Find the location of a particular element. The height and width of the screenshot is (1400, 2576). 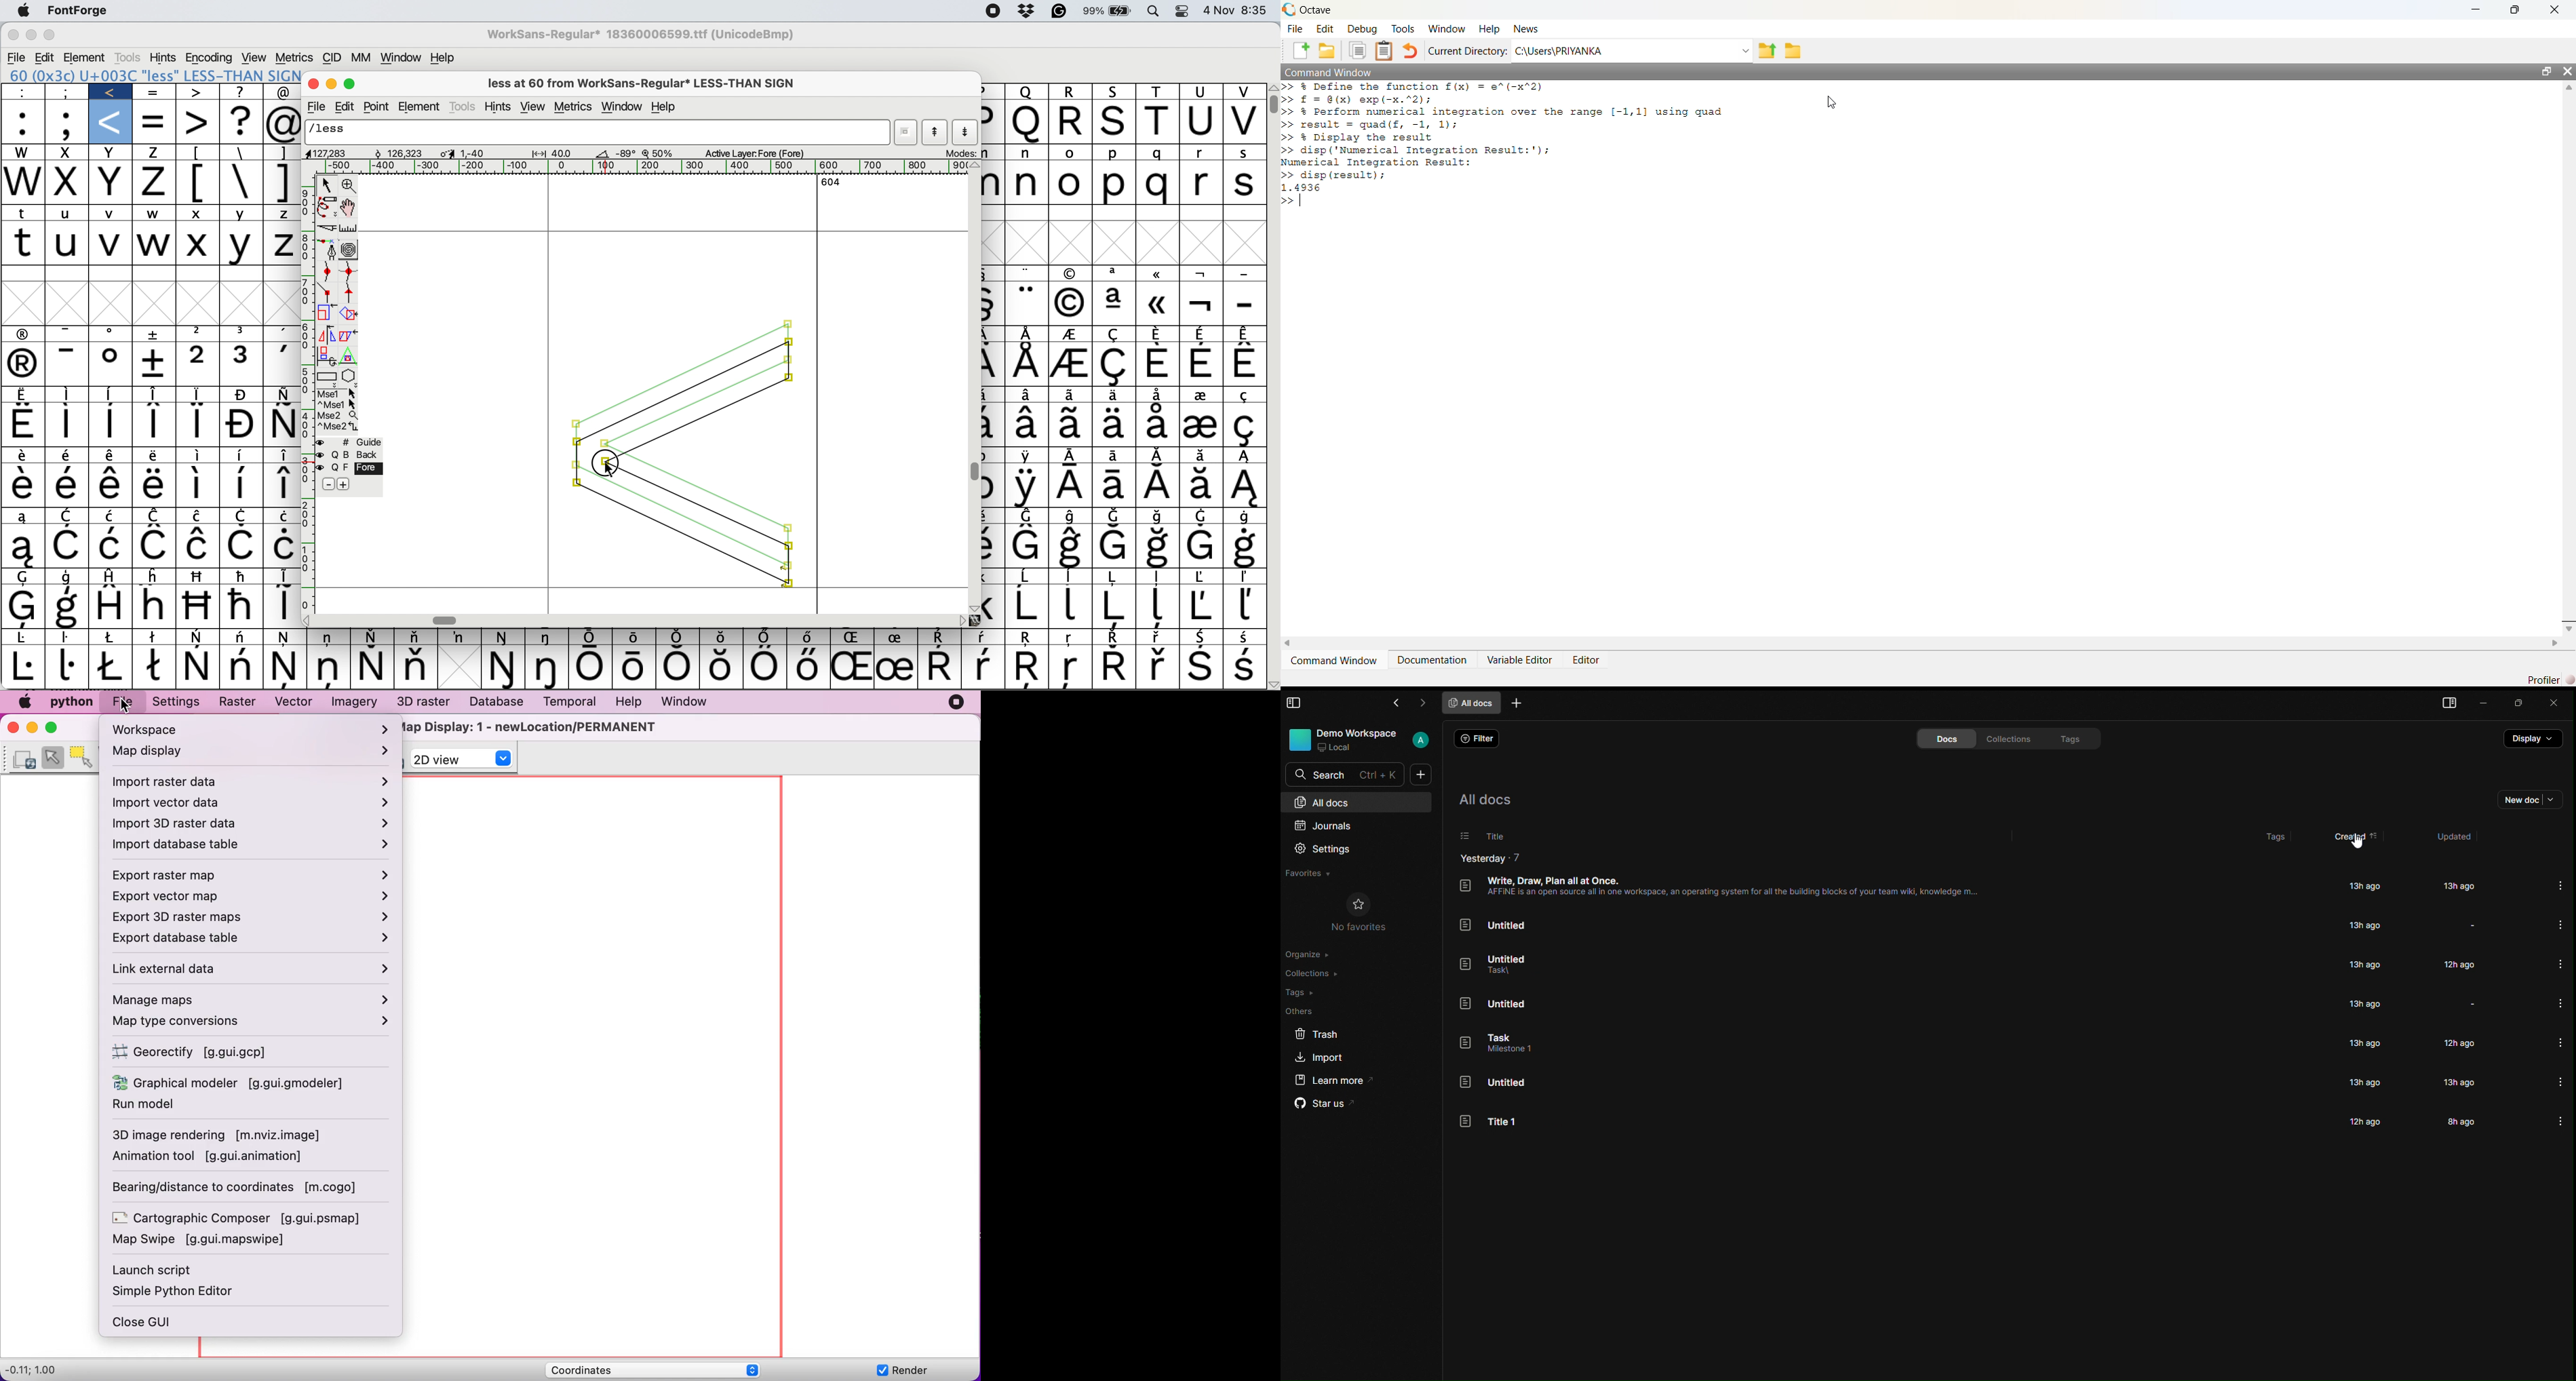

cursor is located at coordinates (603, 469).